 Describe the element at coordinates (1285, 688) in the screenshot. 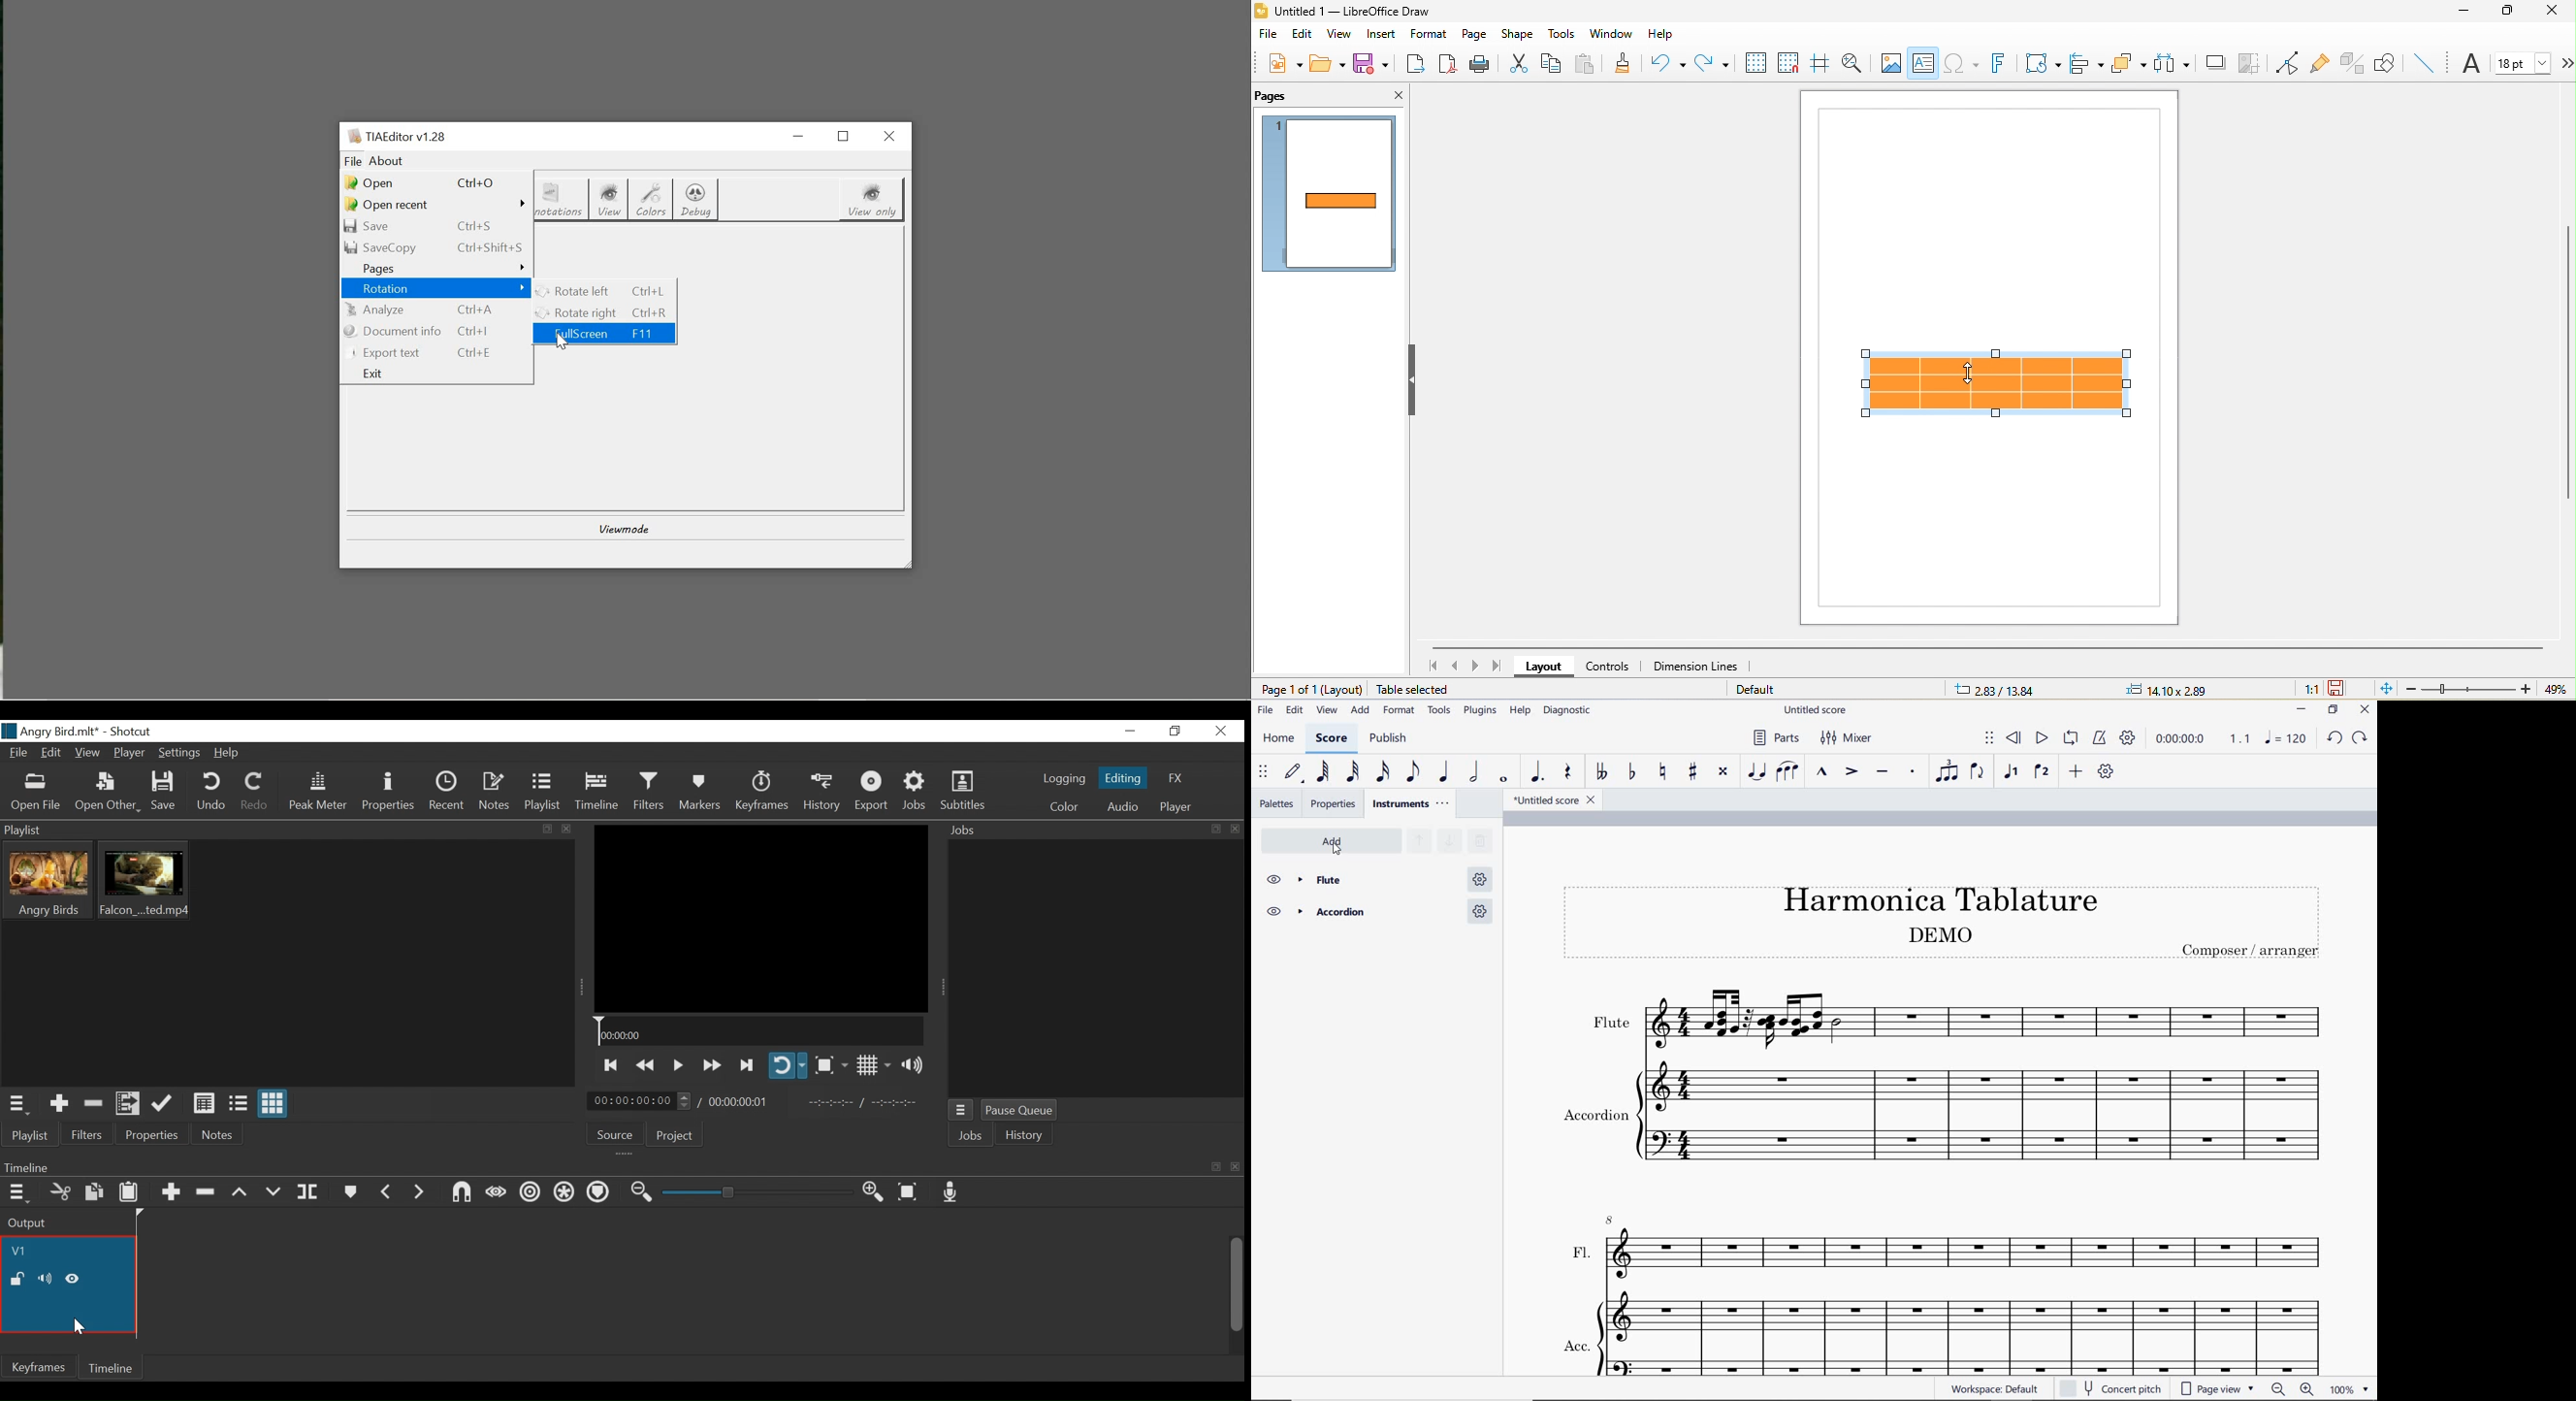

I see `page 1 of 1` at that location.